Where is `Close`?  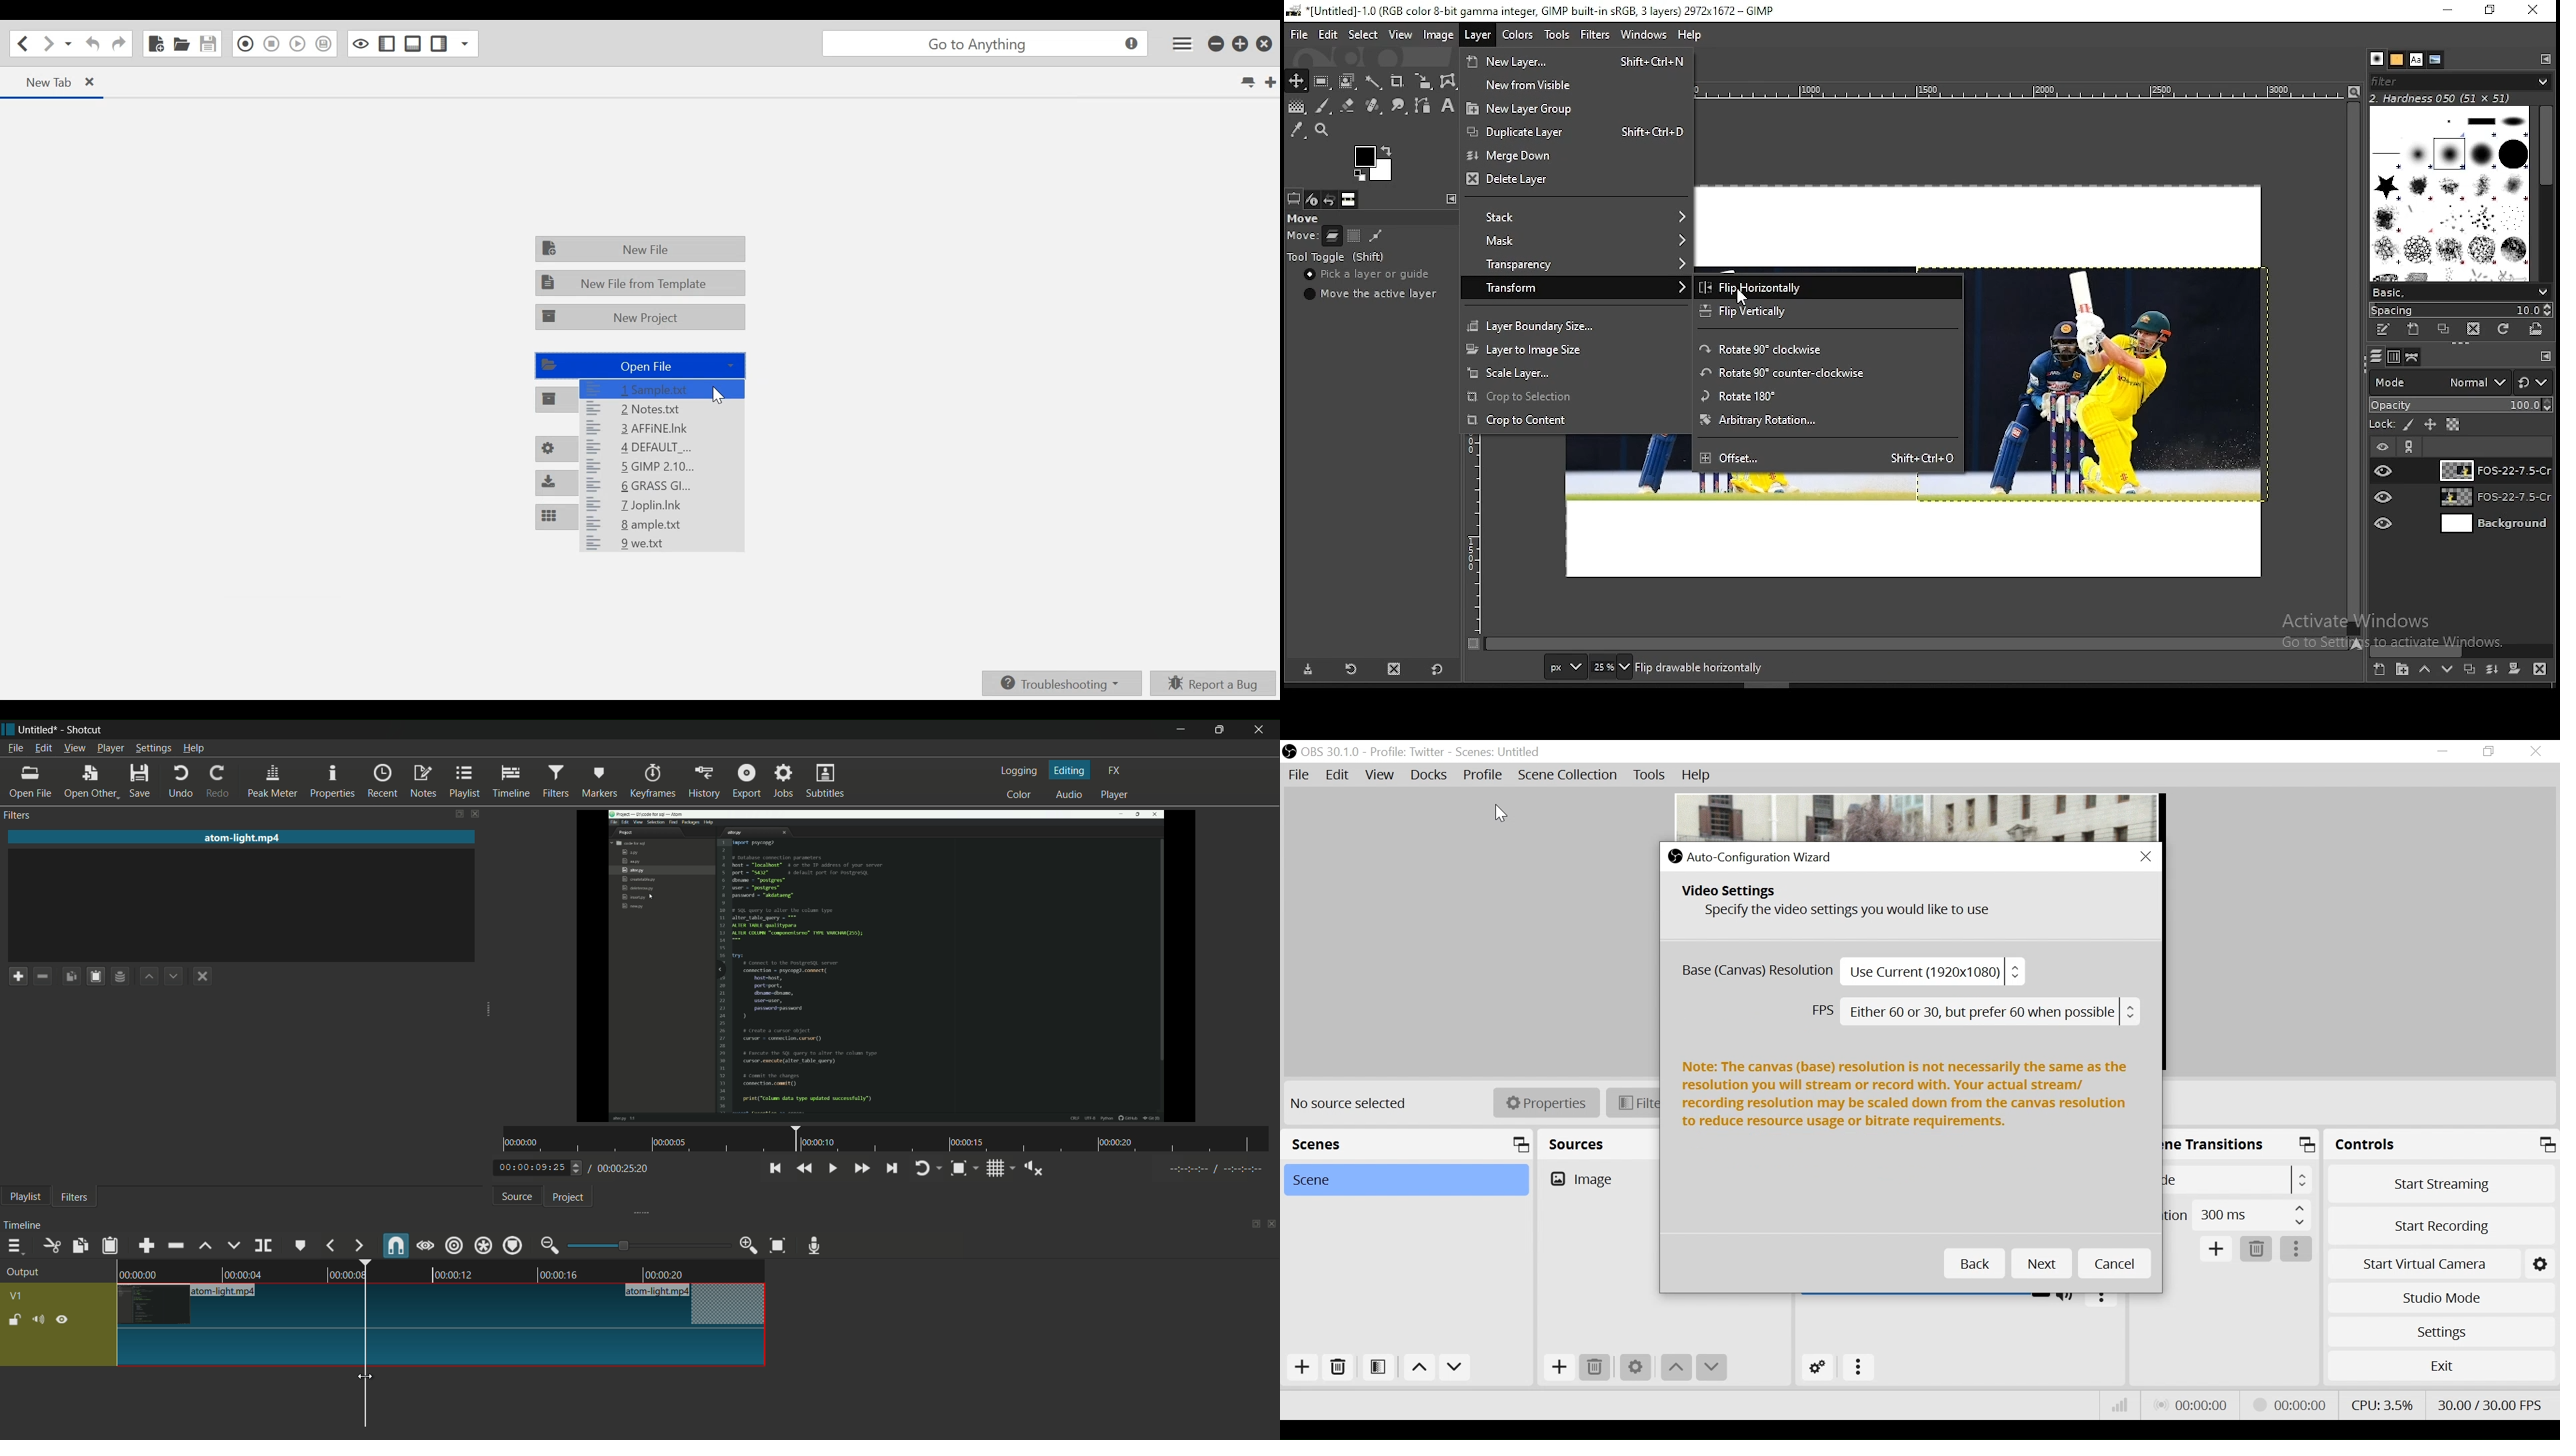 Close is located at coordinates (2142, 857).